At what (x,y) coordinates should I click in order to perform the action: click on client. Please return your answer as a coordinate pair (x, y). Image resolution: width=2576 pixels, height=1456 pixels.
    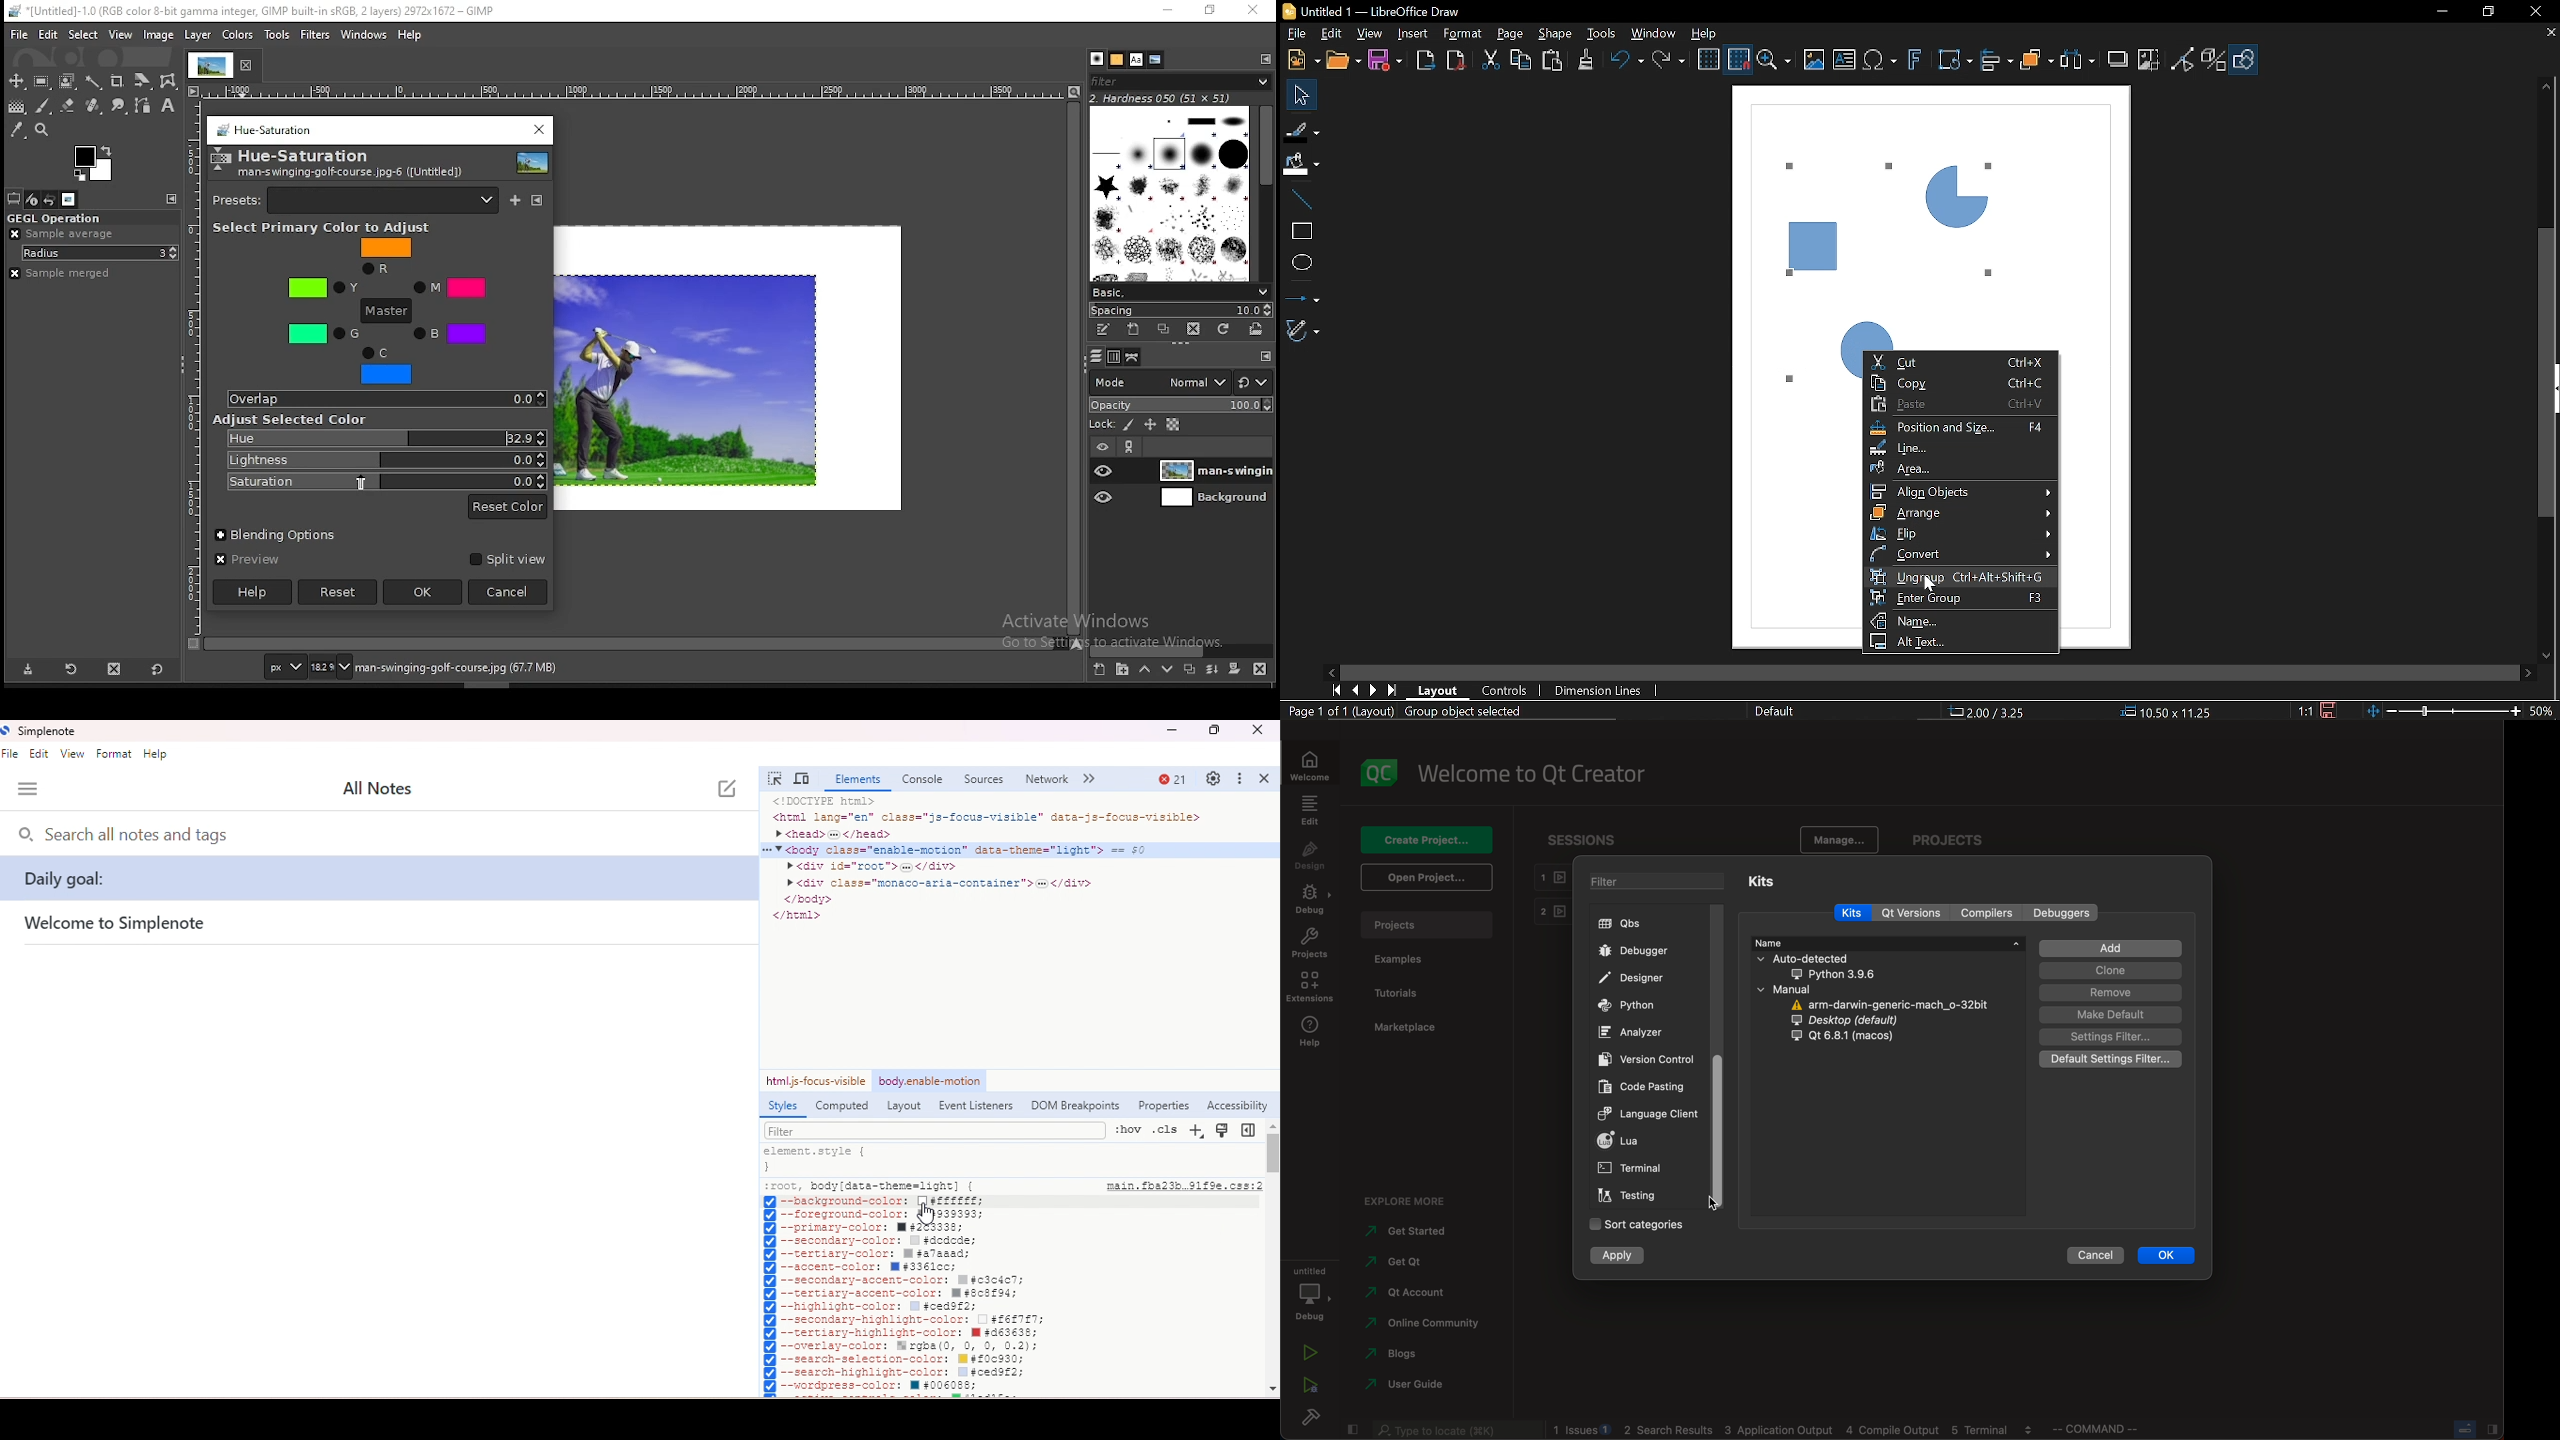
    Looking at the image, I should click on (1648, 1115).